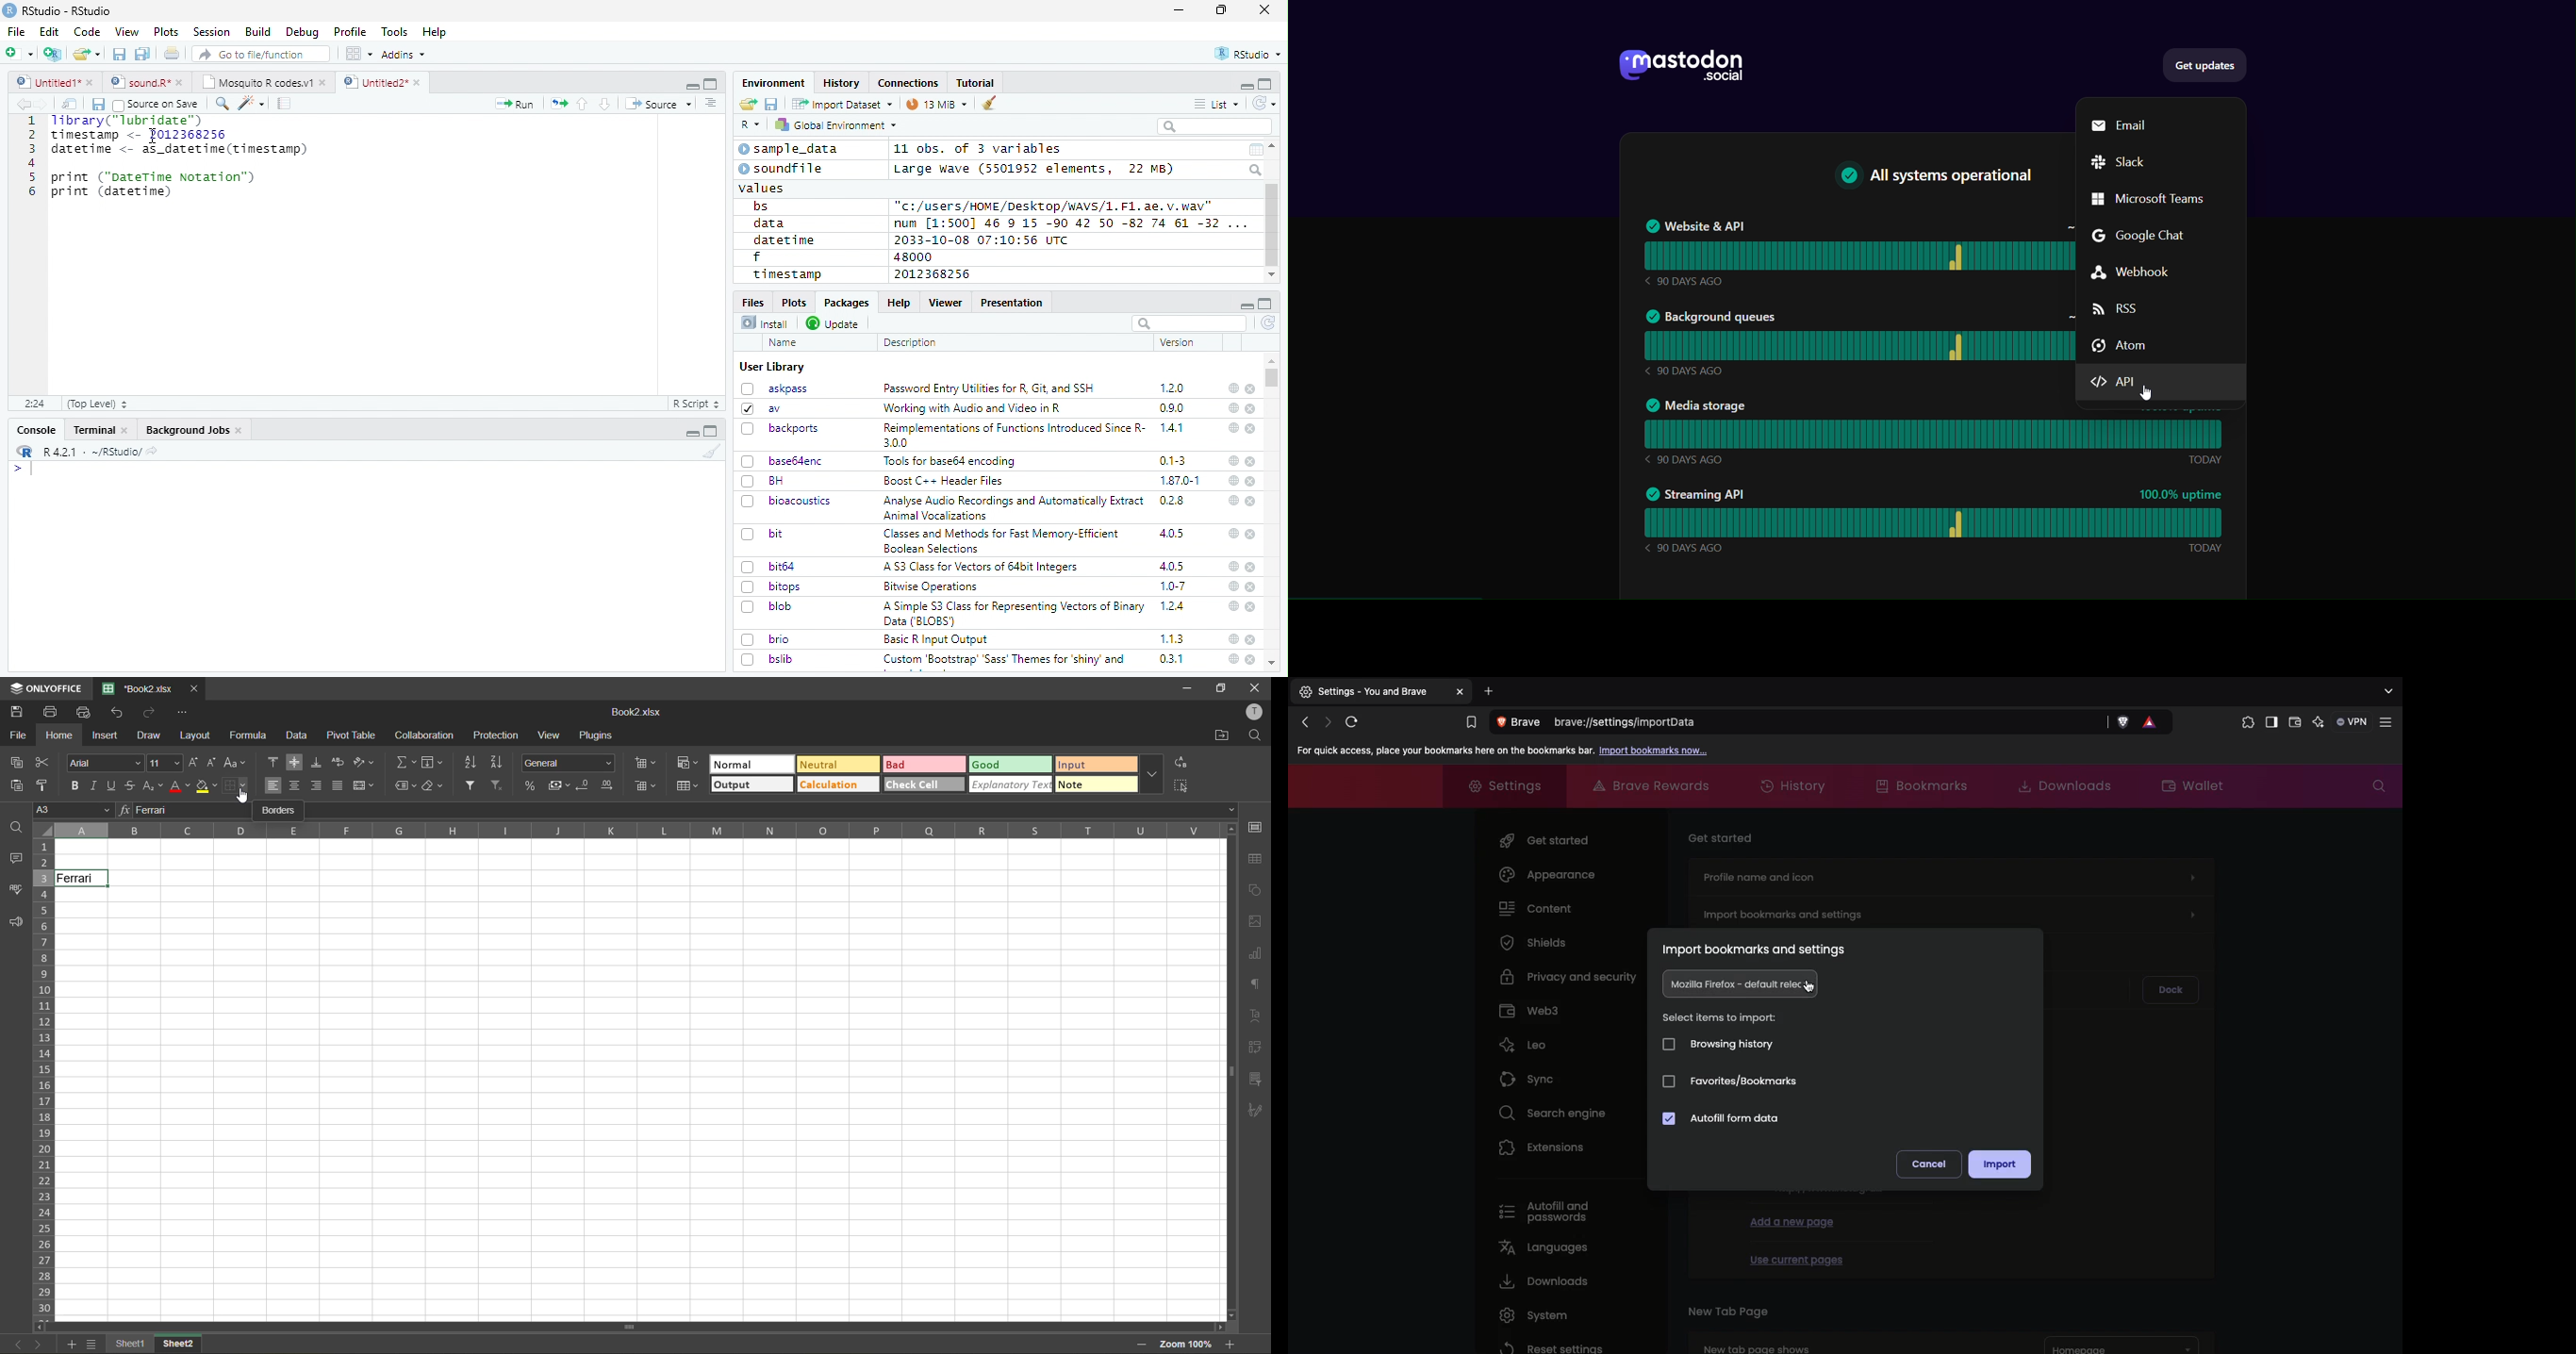 This screenshot has width=2576, height=1372. What do you see at coordinates (605, 785) in the screenshot?
I see `increase decimal` at bounding box center [605, 785].